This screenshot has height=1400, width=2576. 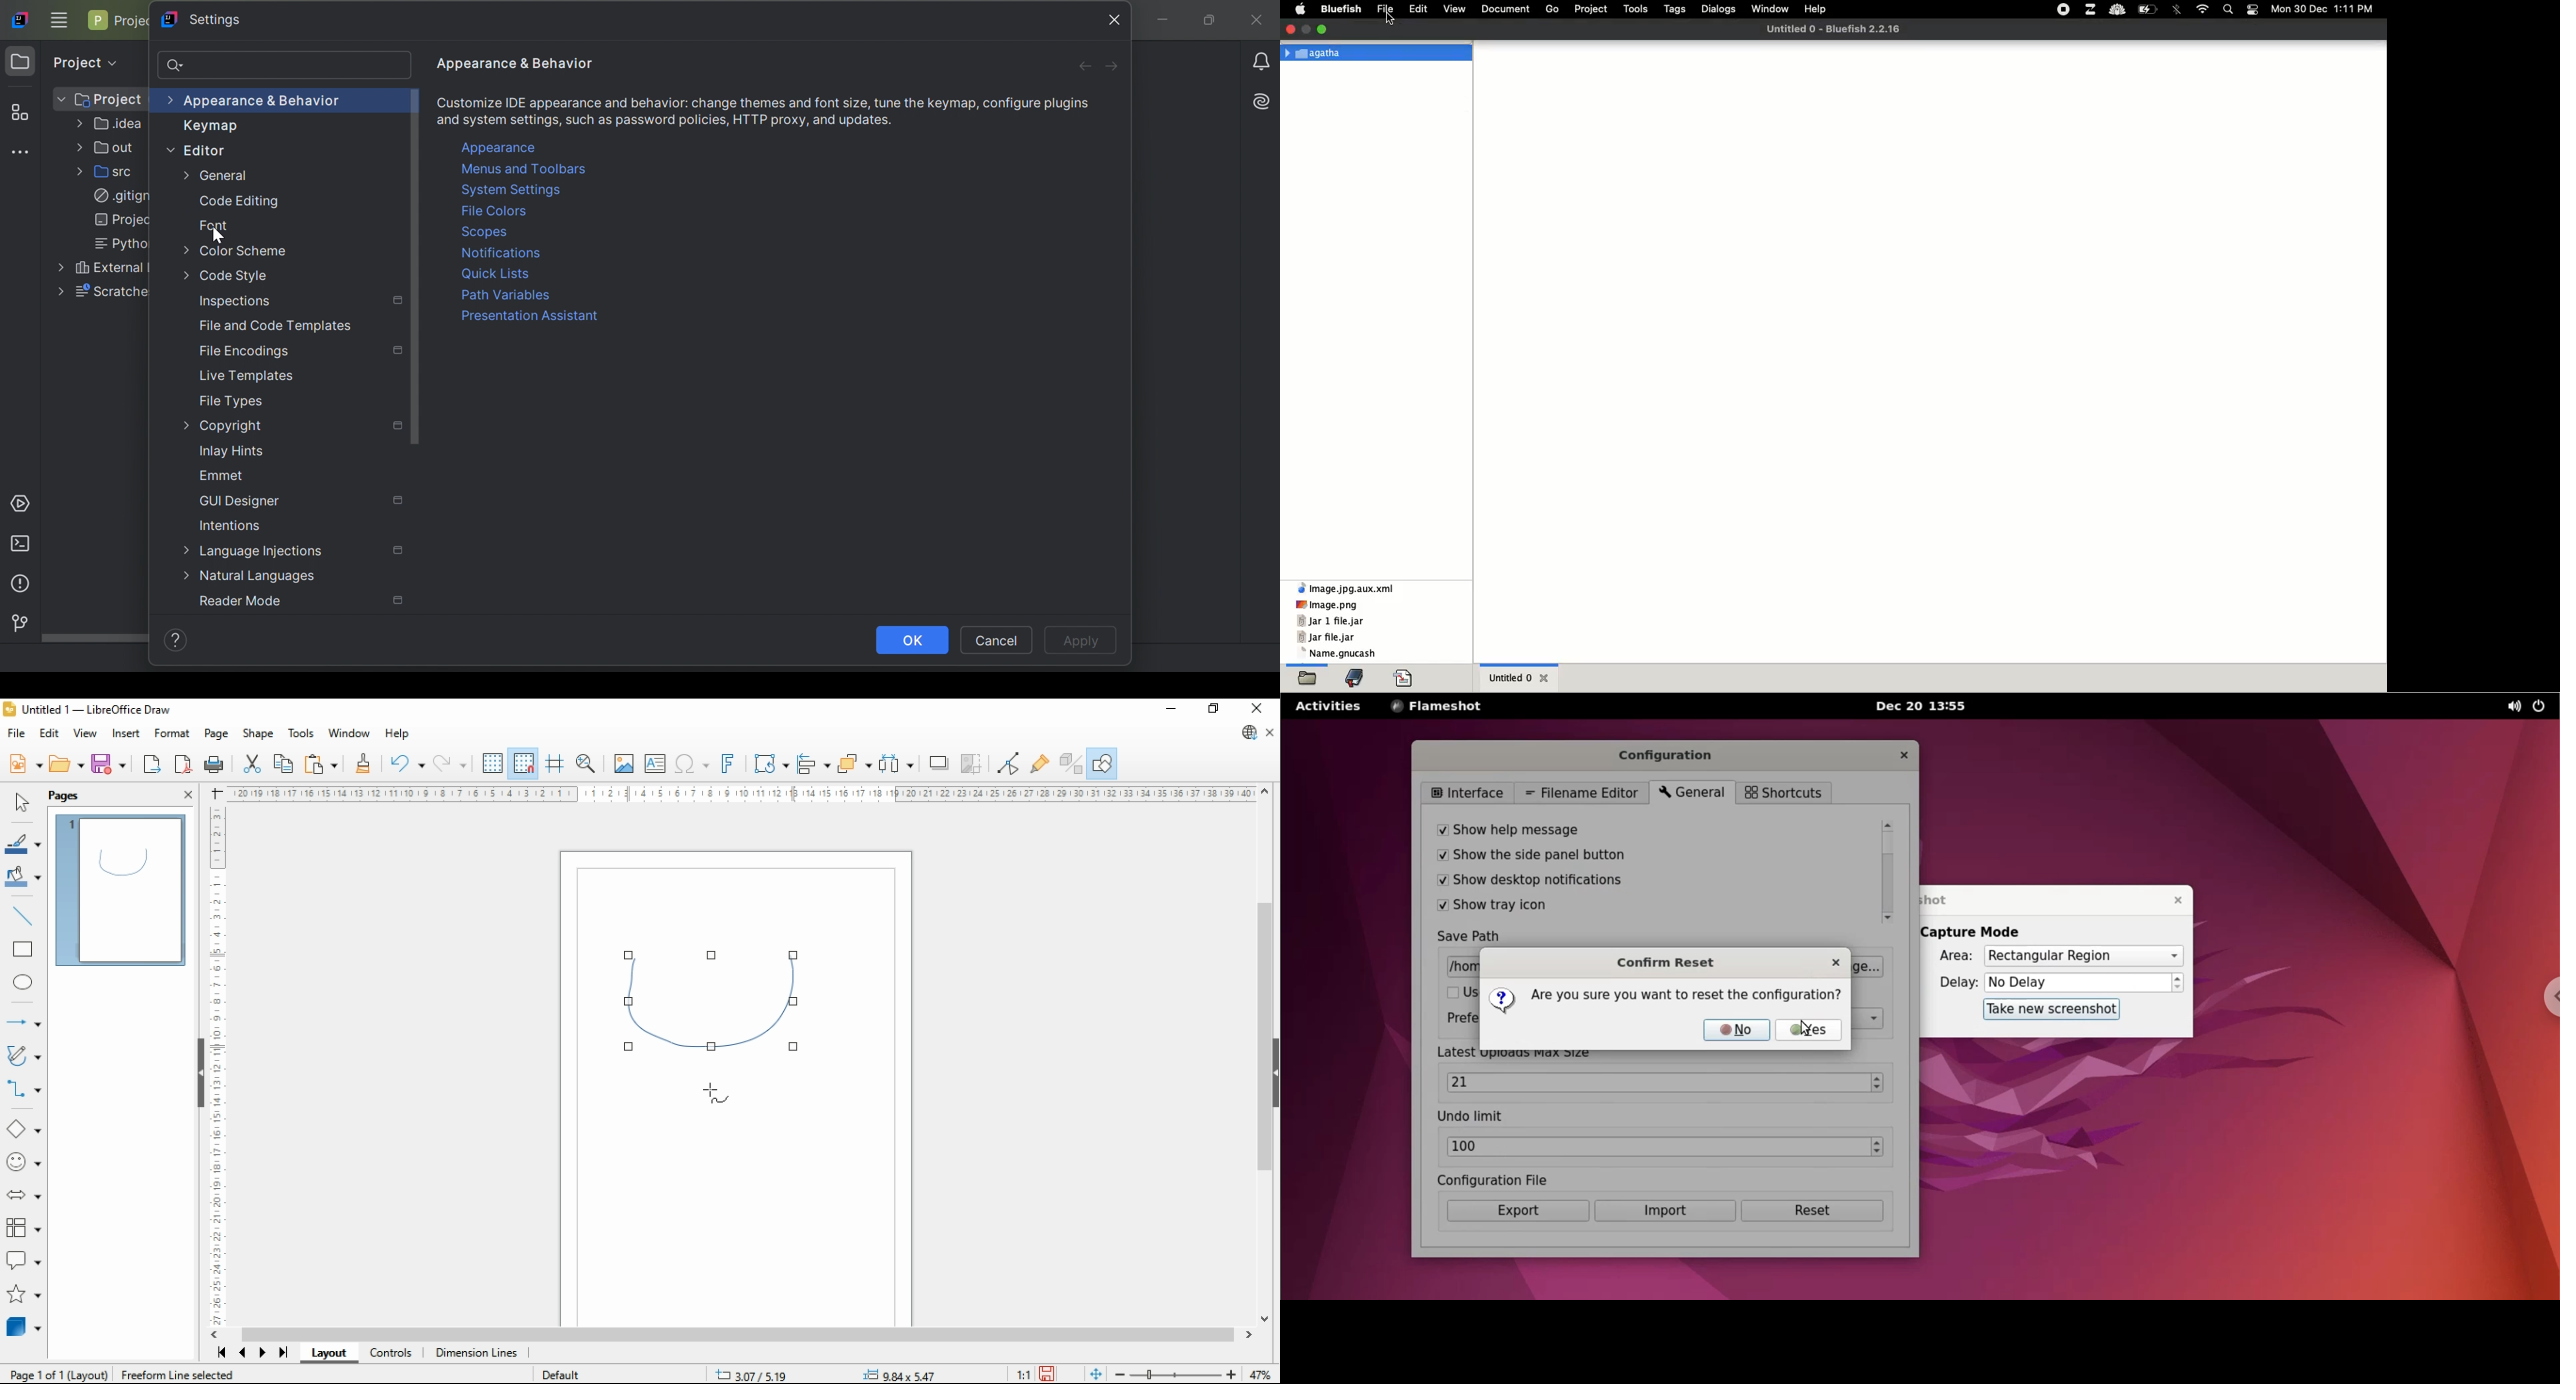 I want to click on zoom slider, so click(x=1174, y=1374).